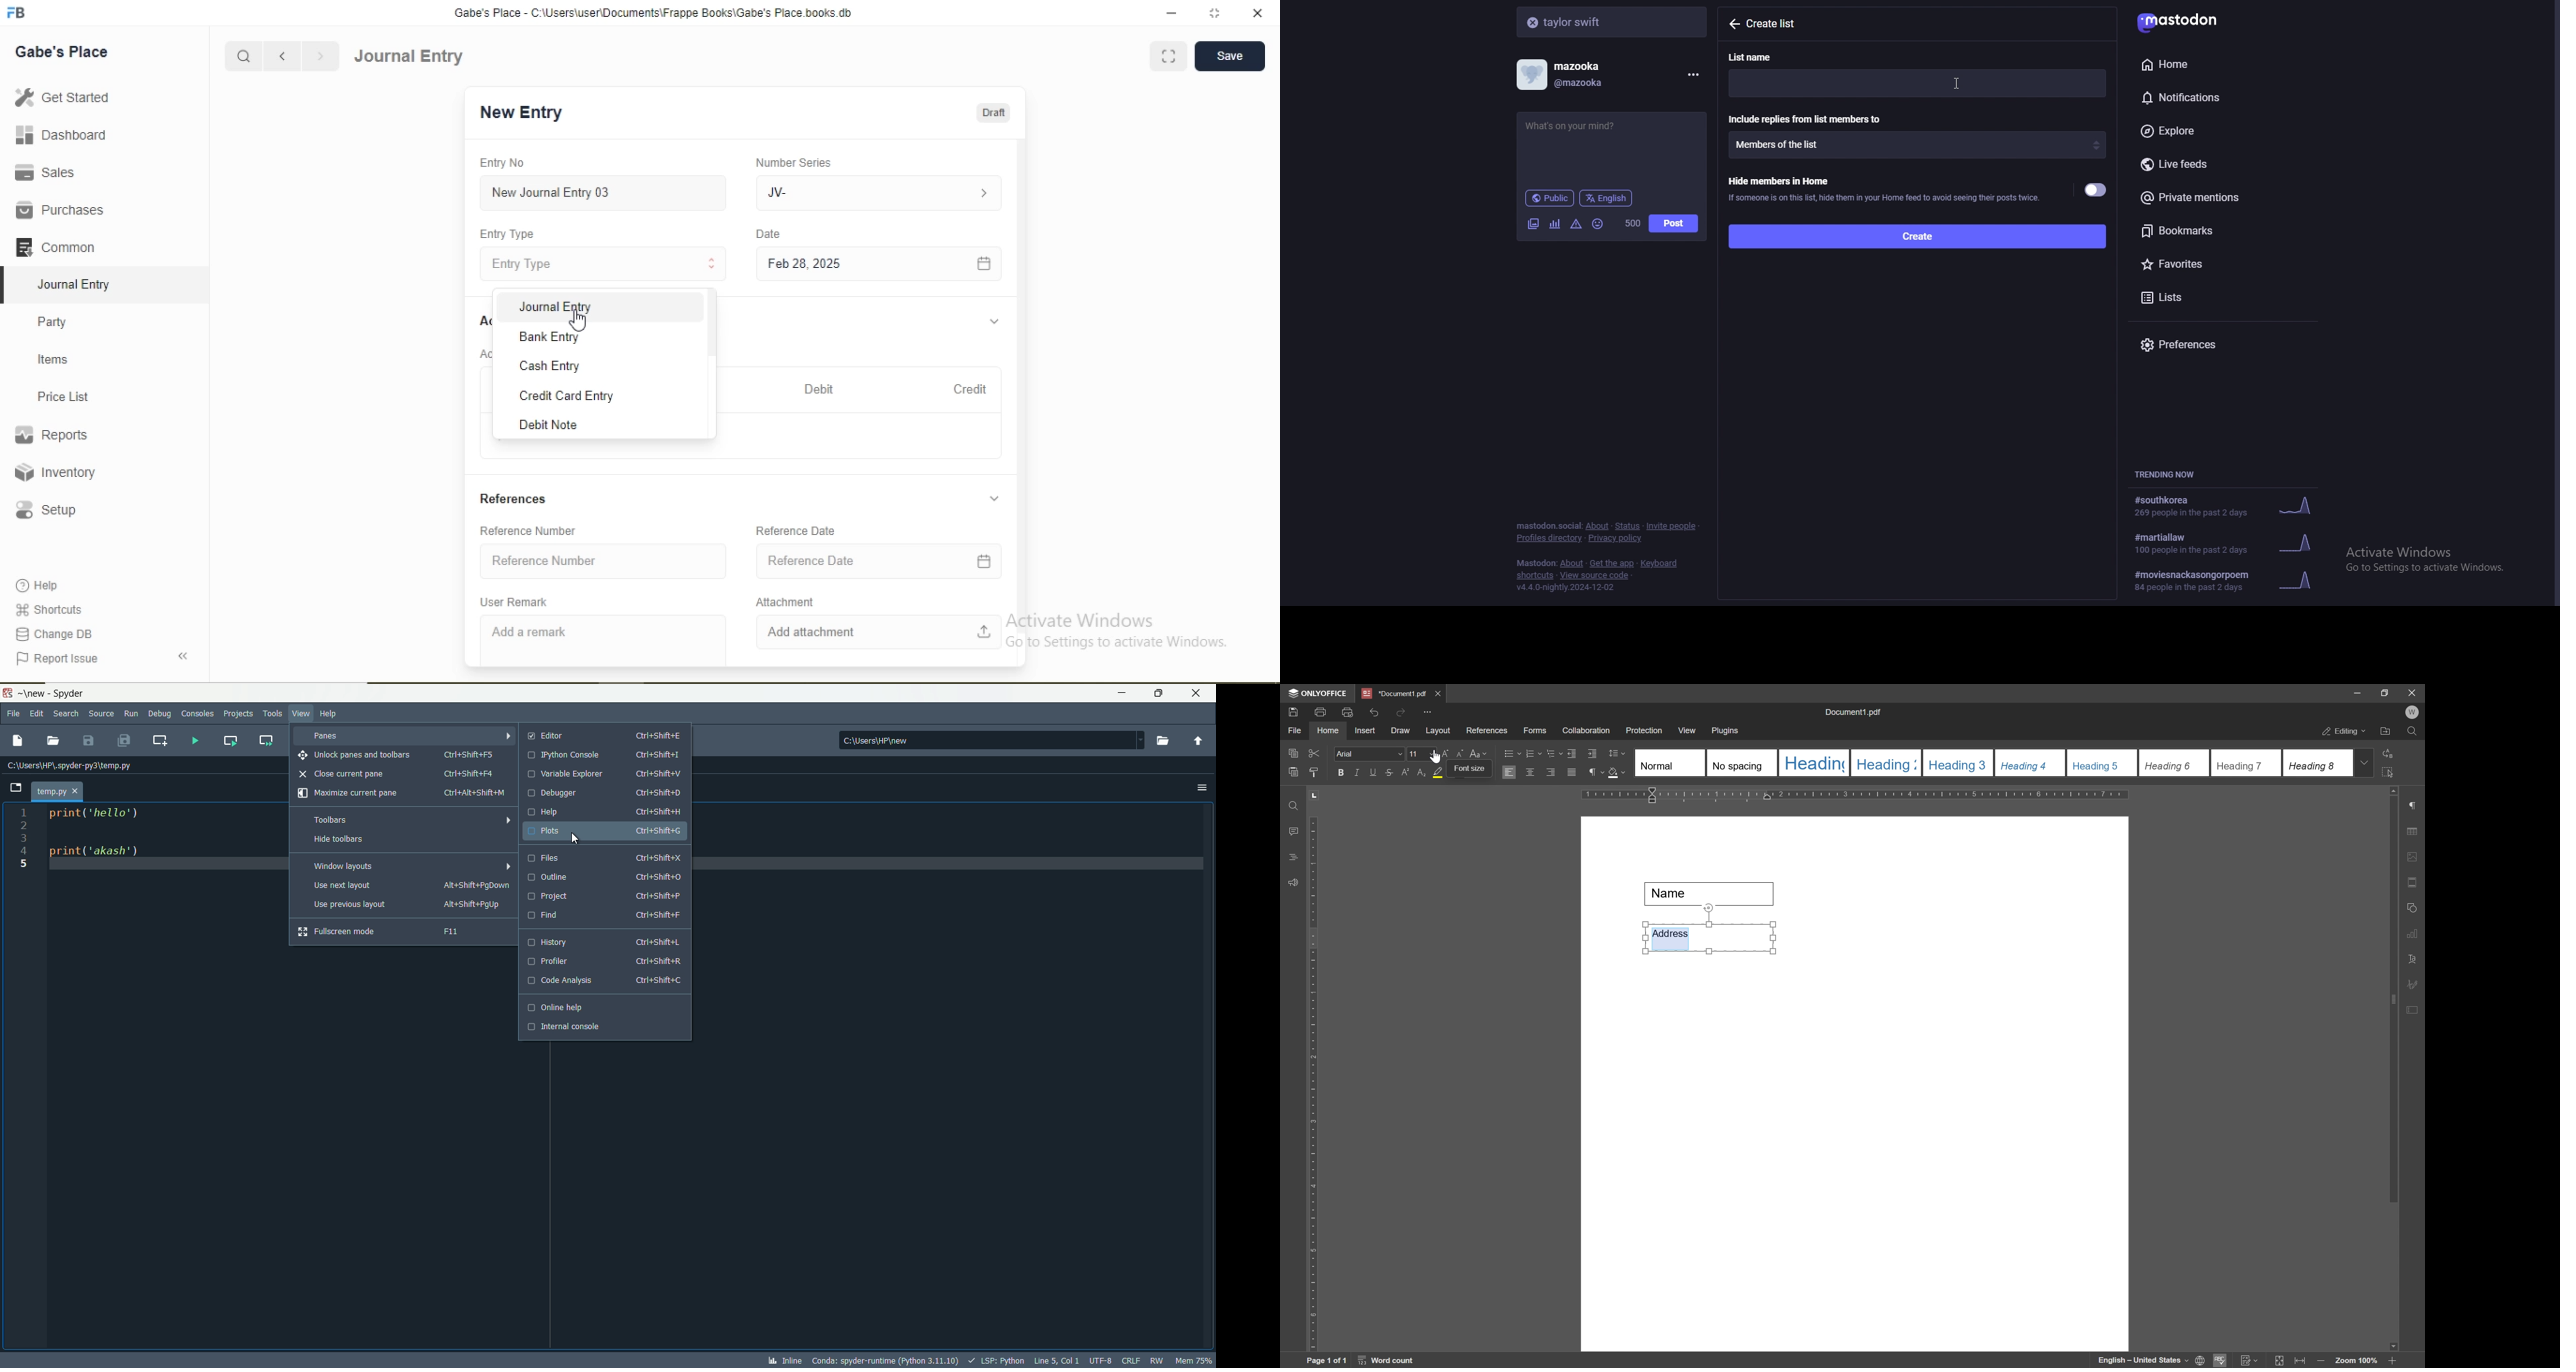 The width and height of the screenshot is (2576, 1372). What do you see at coordinates (552, 193) in the screenshot?
I see `New Journal Entry 03` at bounding box center [552, 193].